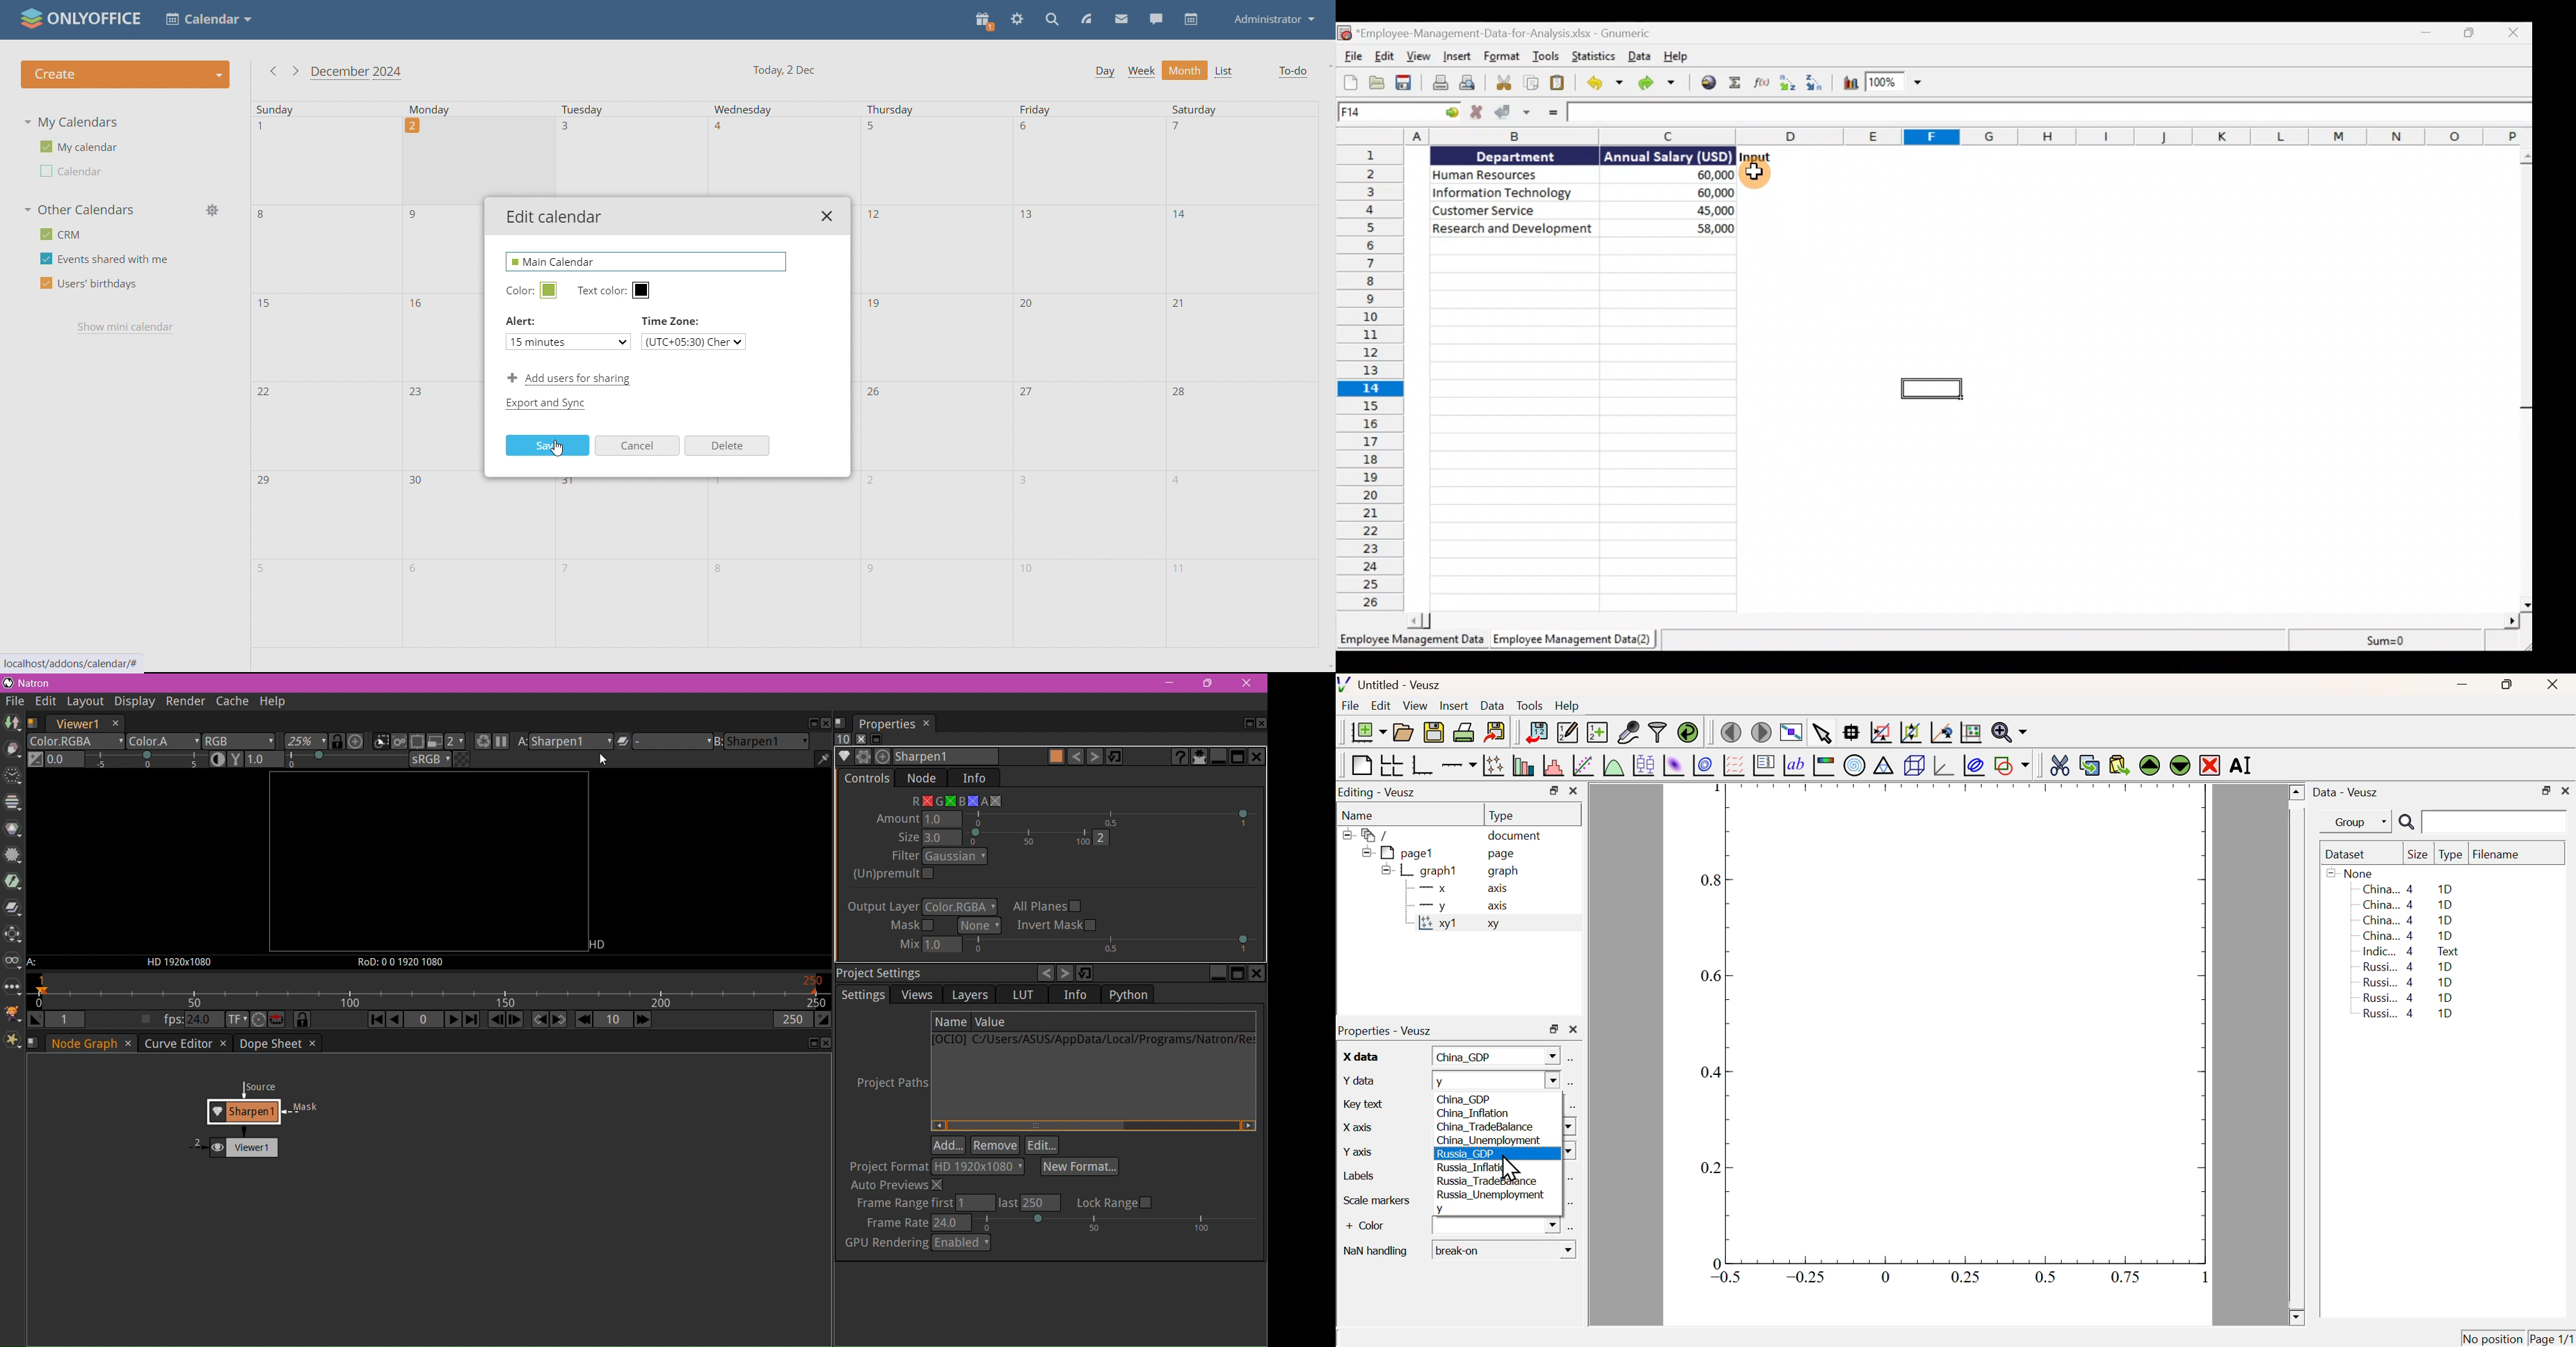 The width and height of the screenshot is (2576, 1372). I want to click on Editing - Veusz, so click(1379, 793).